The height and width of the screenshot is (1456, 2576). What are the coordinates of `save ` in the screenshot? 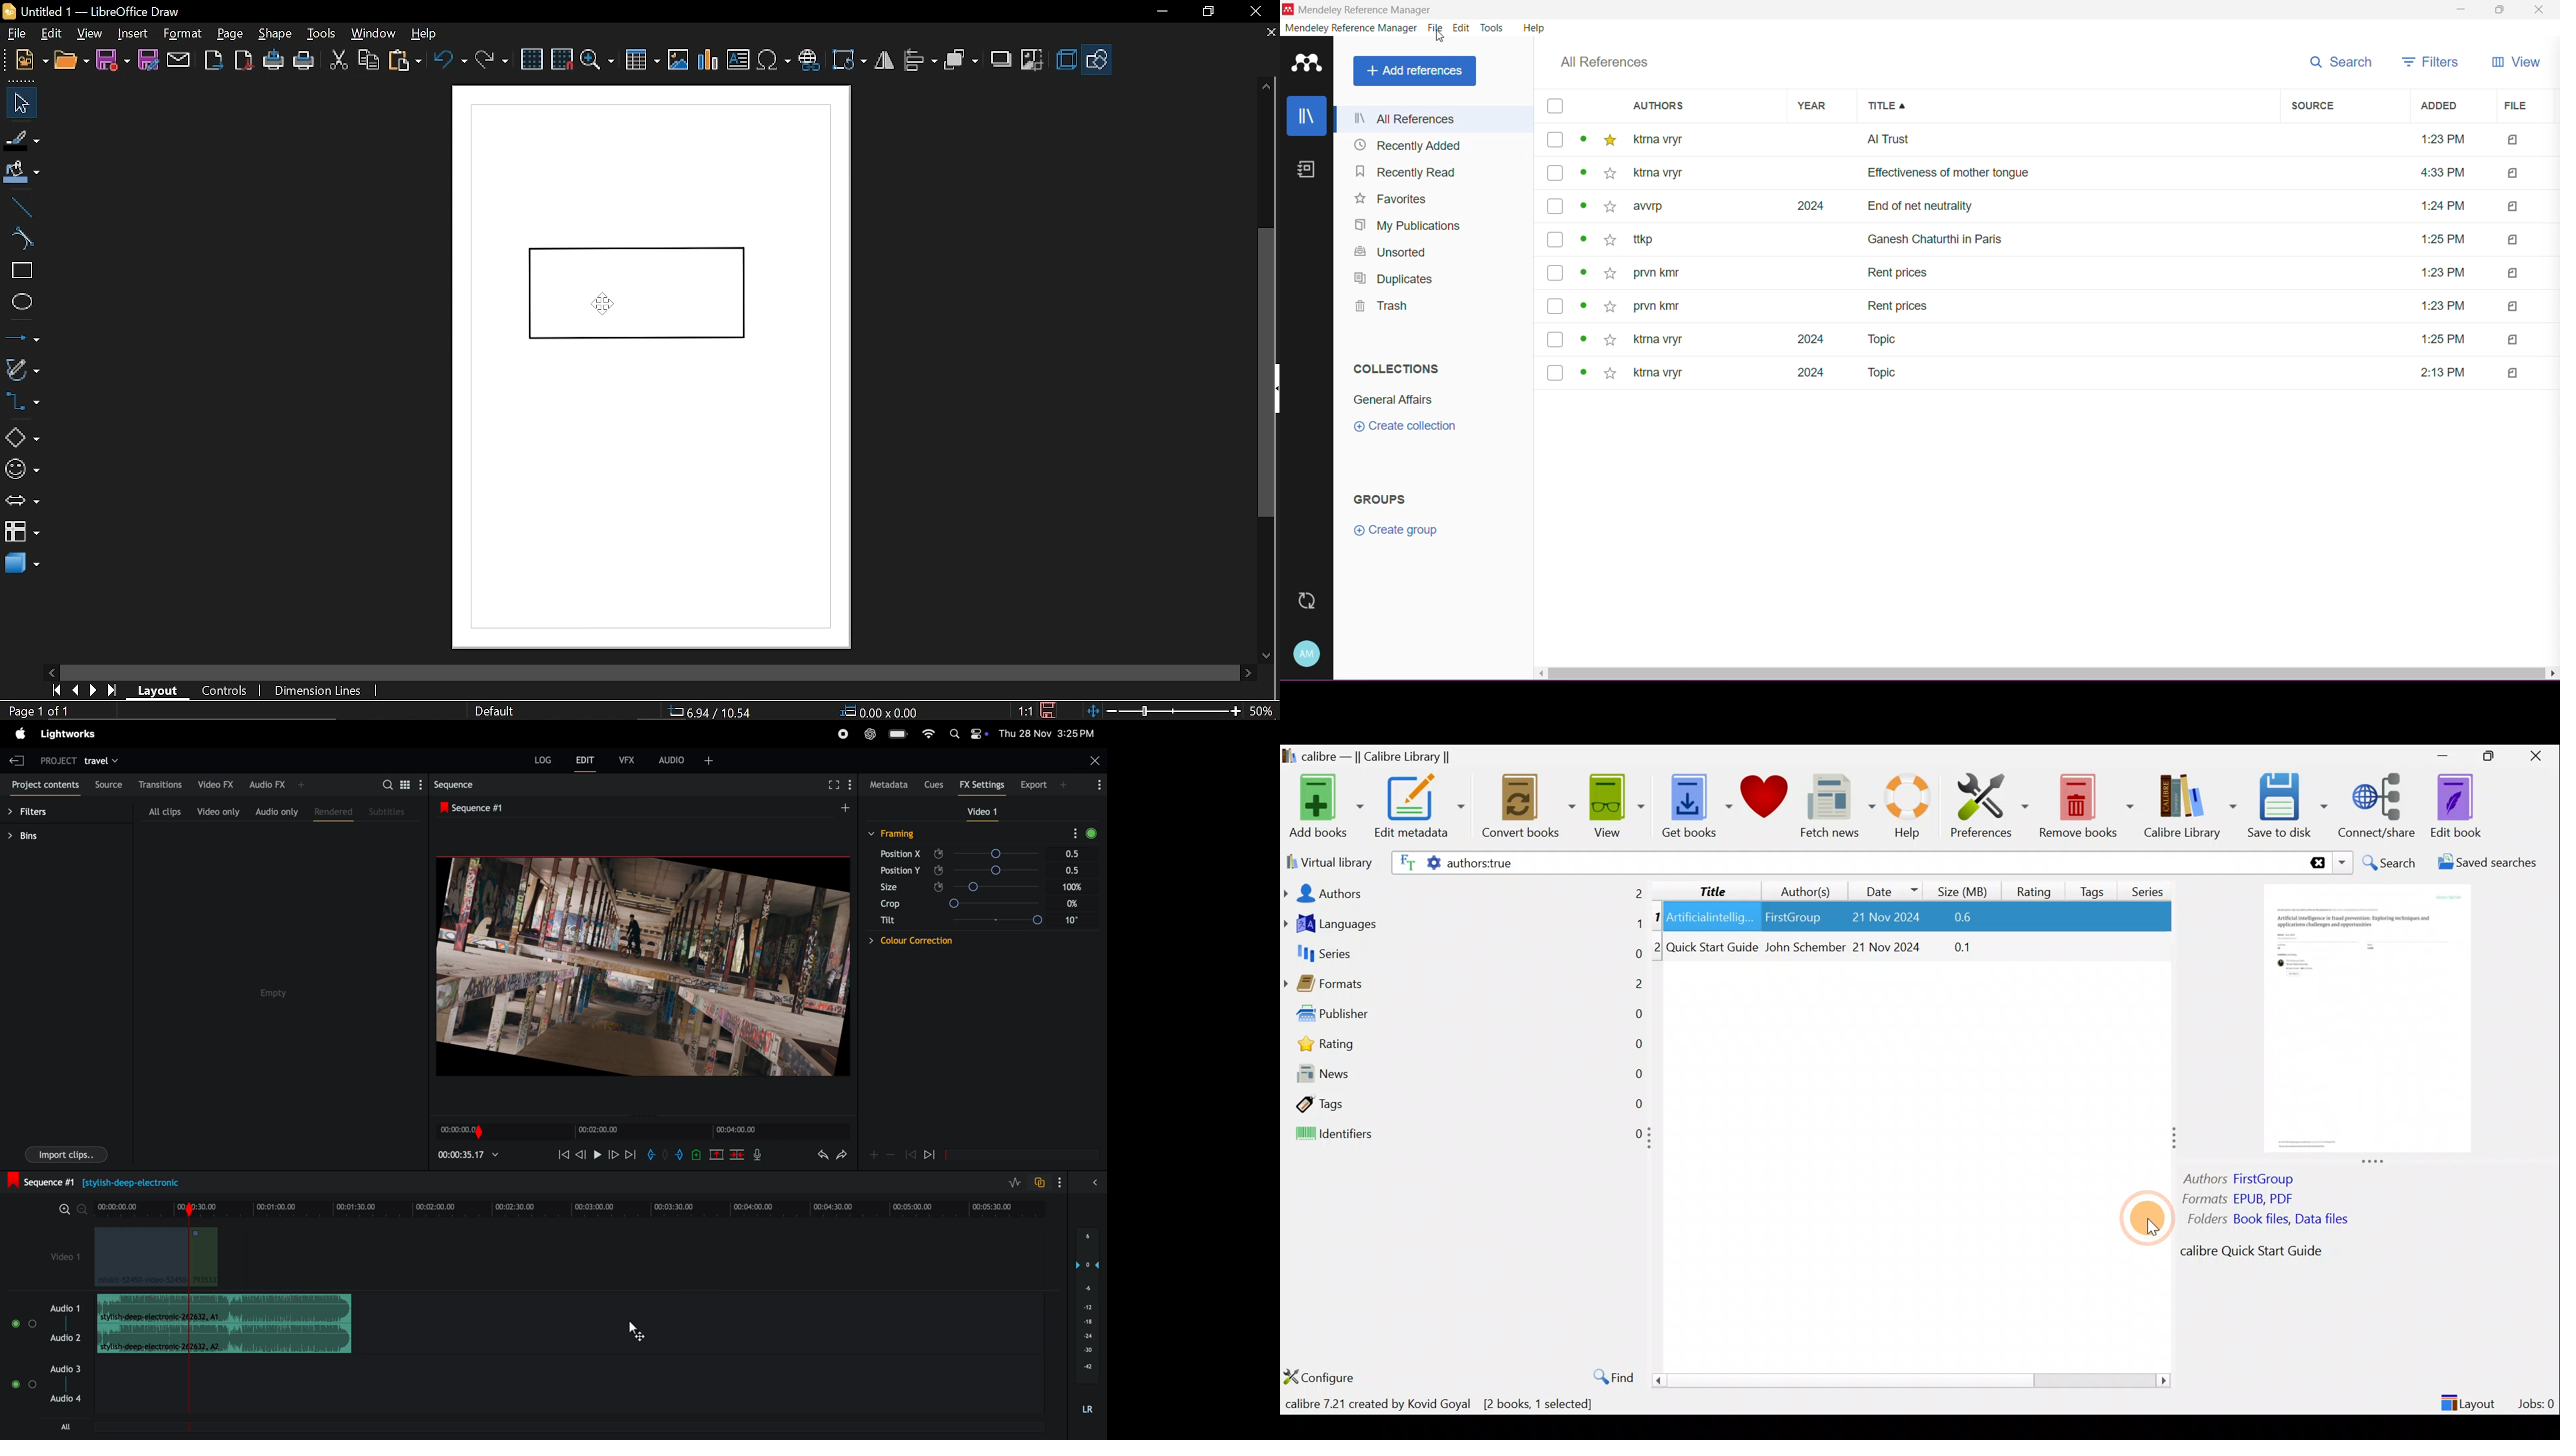 It's located at (112, 60).